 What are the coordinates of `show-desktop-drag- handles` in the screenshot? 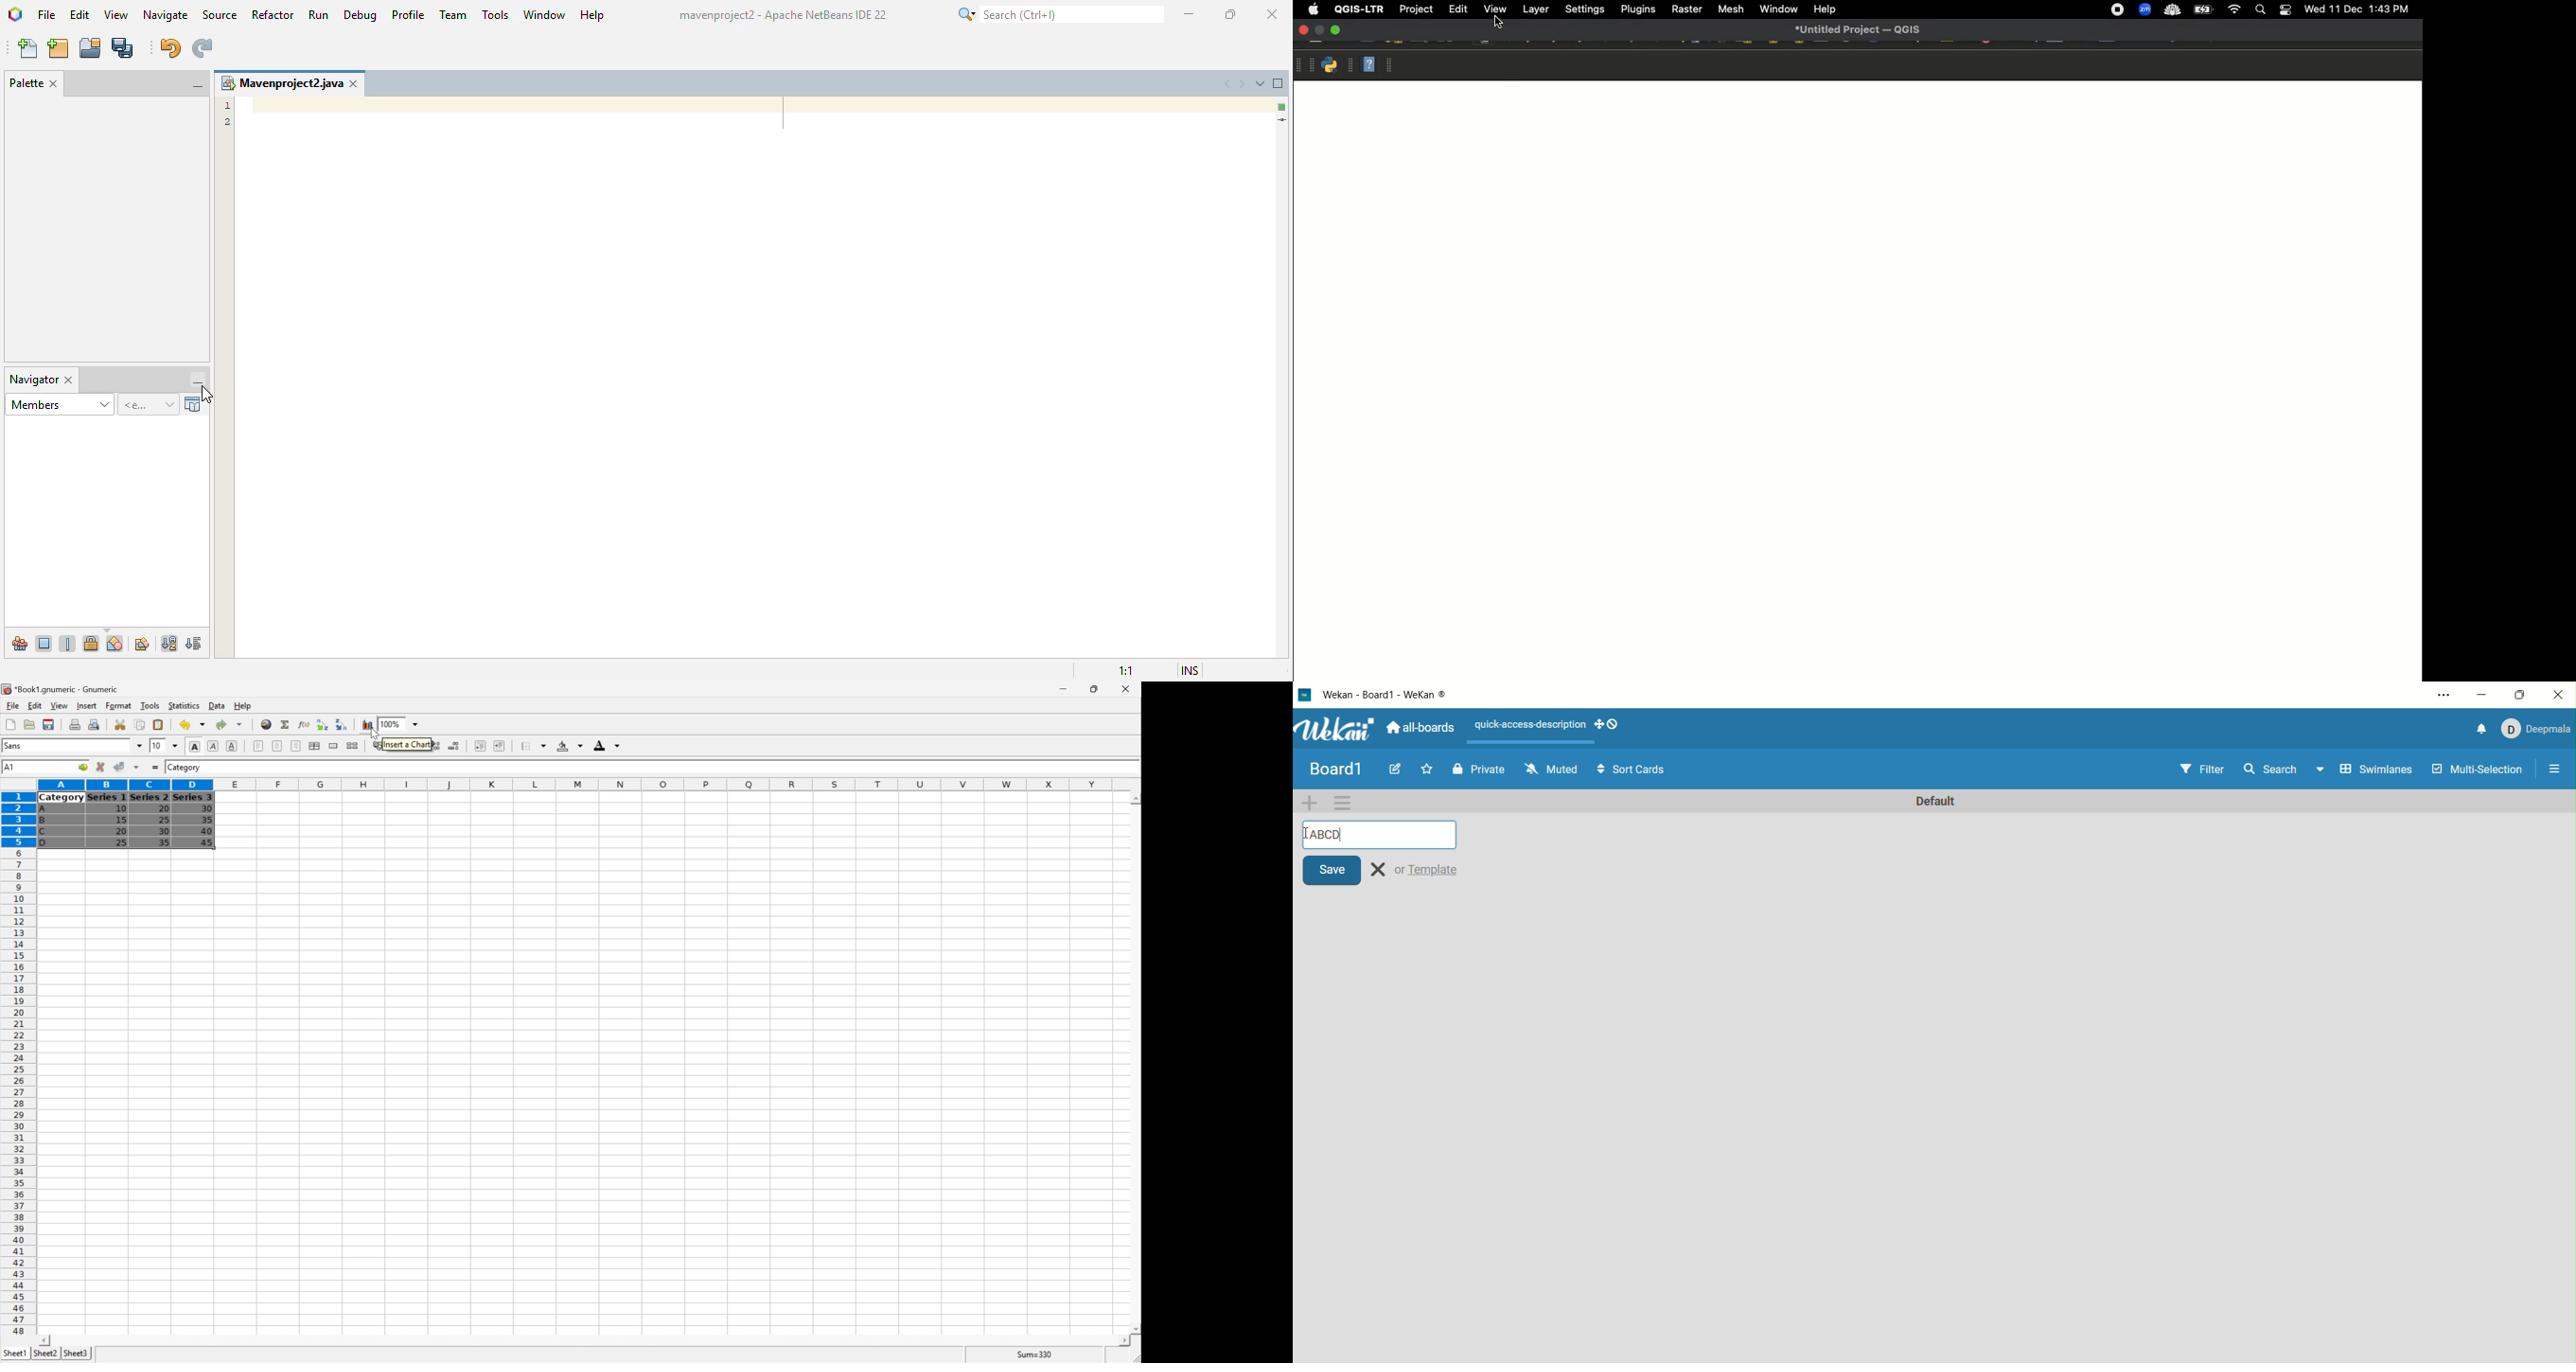 It's located at (1613, 724).